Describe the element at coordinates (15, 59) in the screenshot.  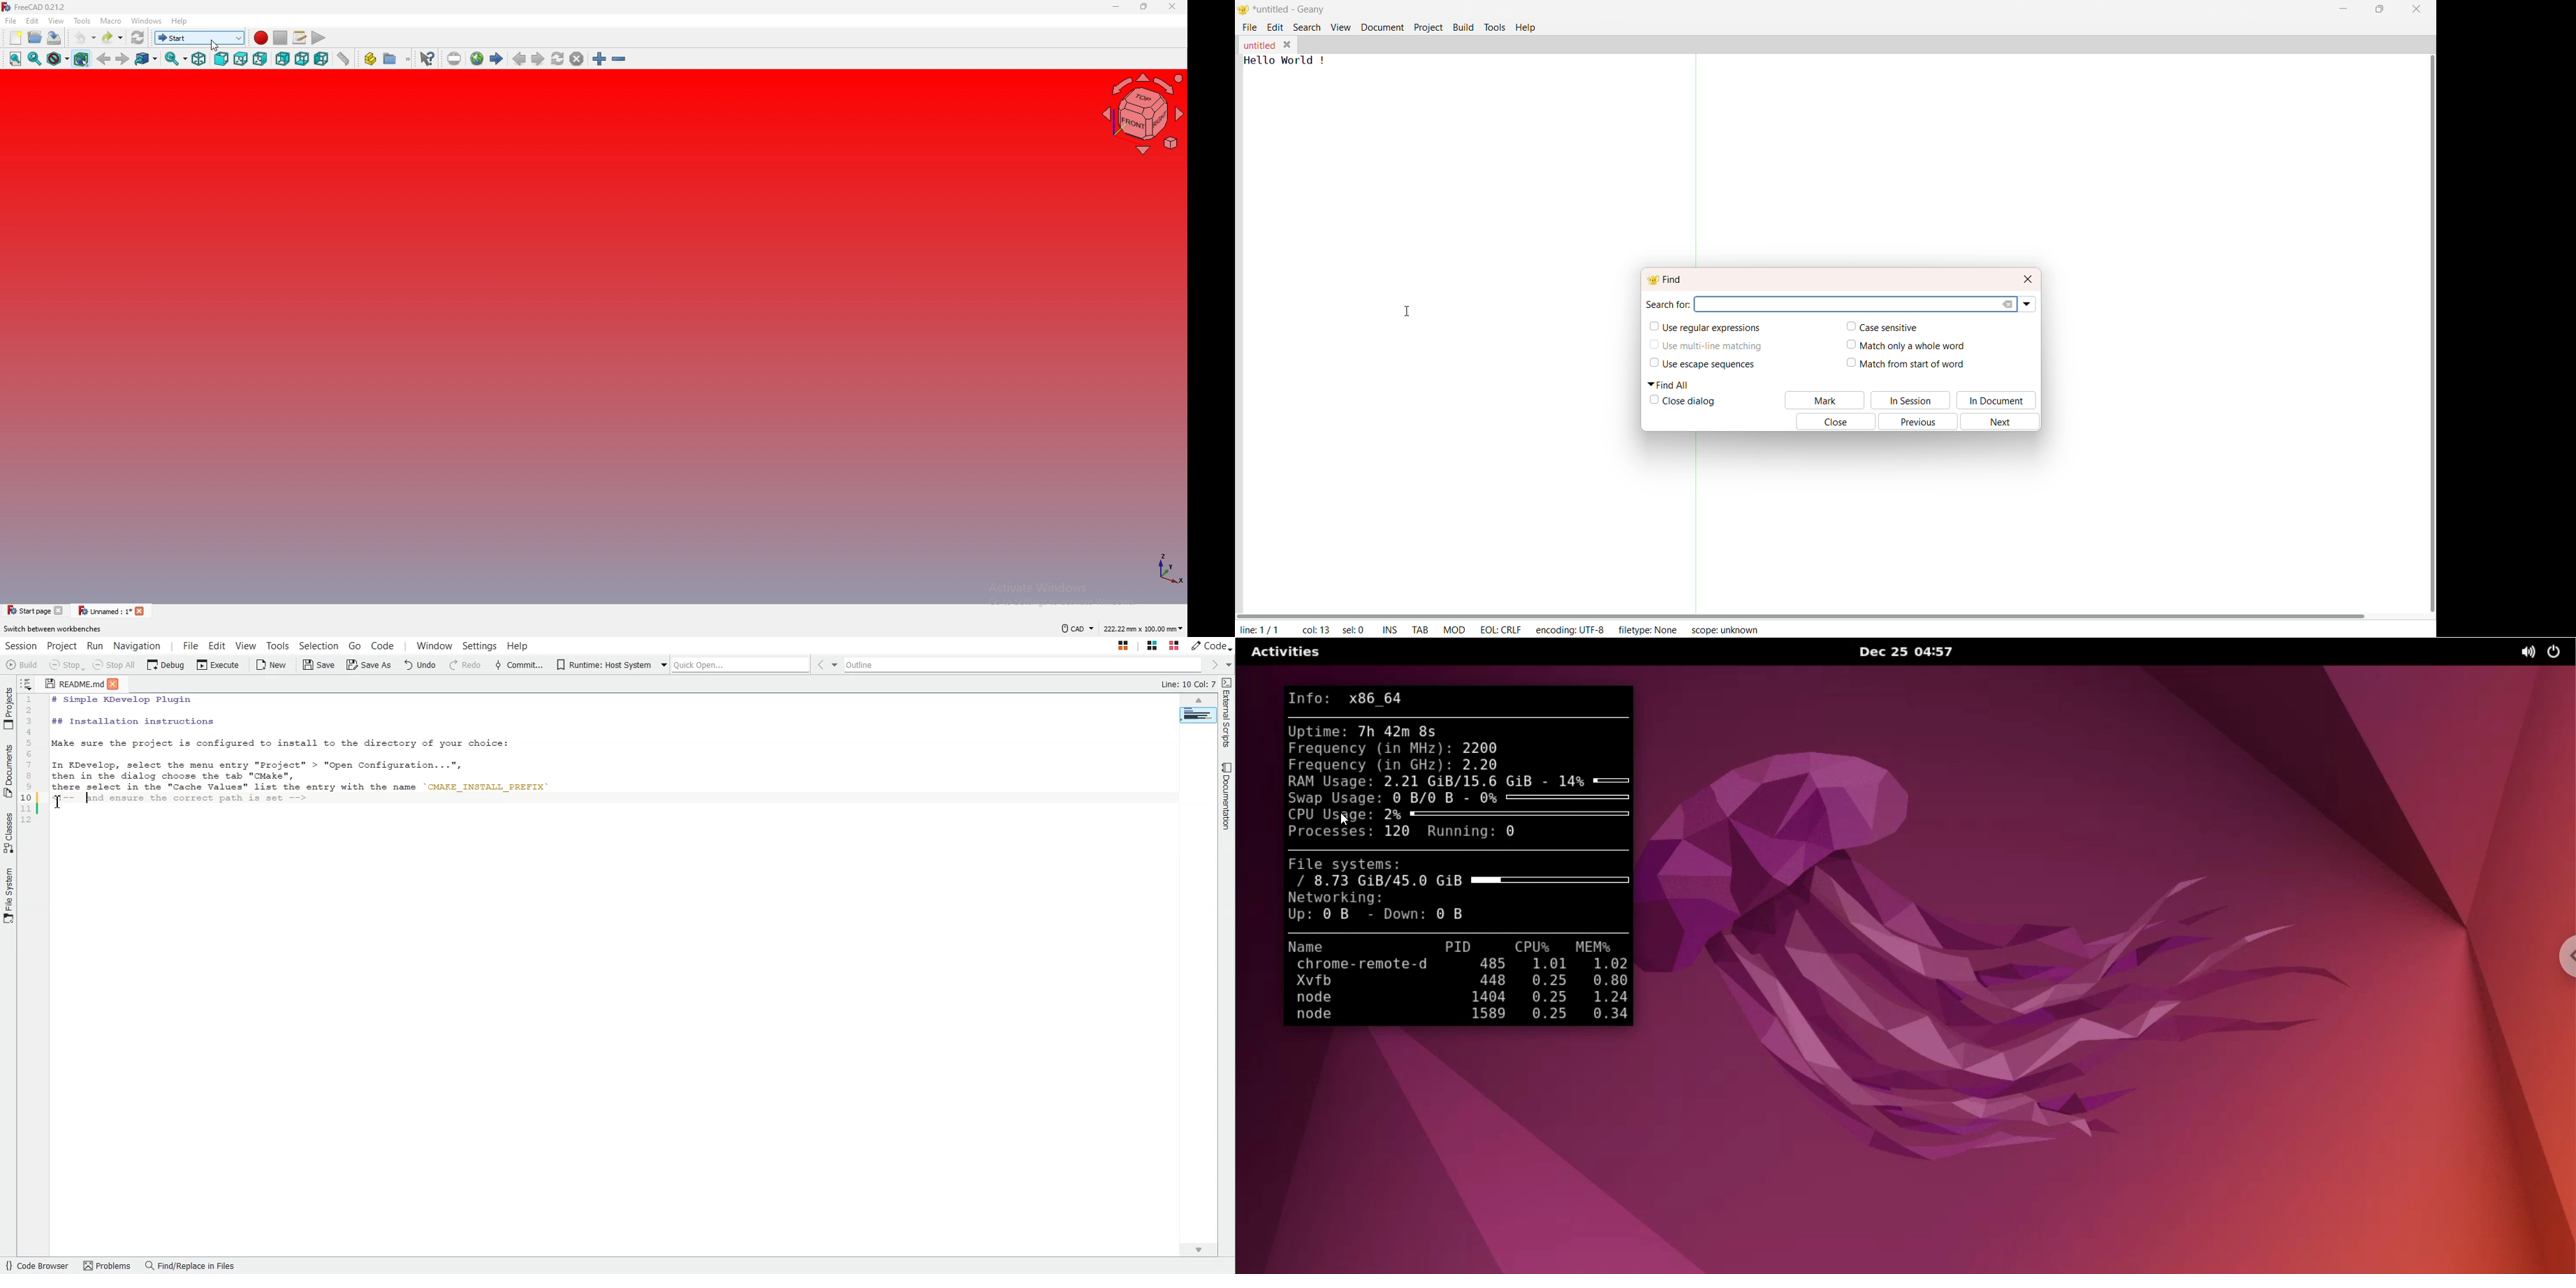
I see `fit all` at that location.